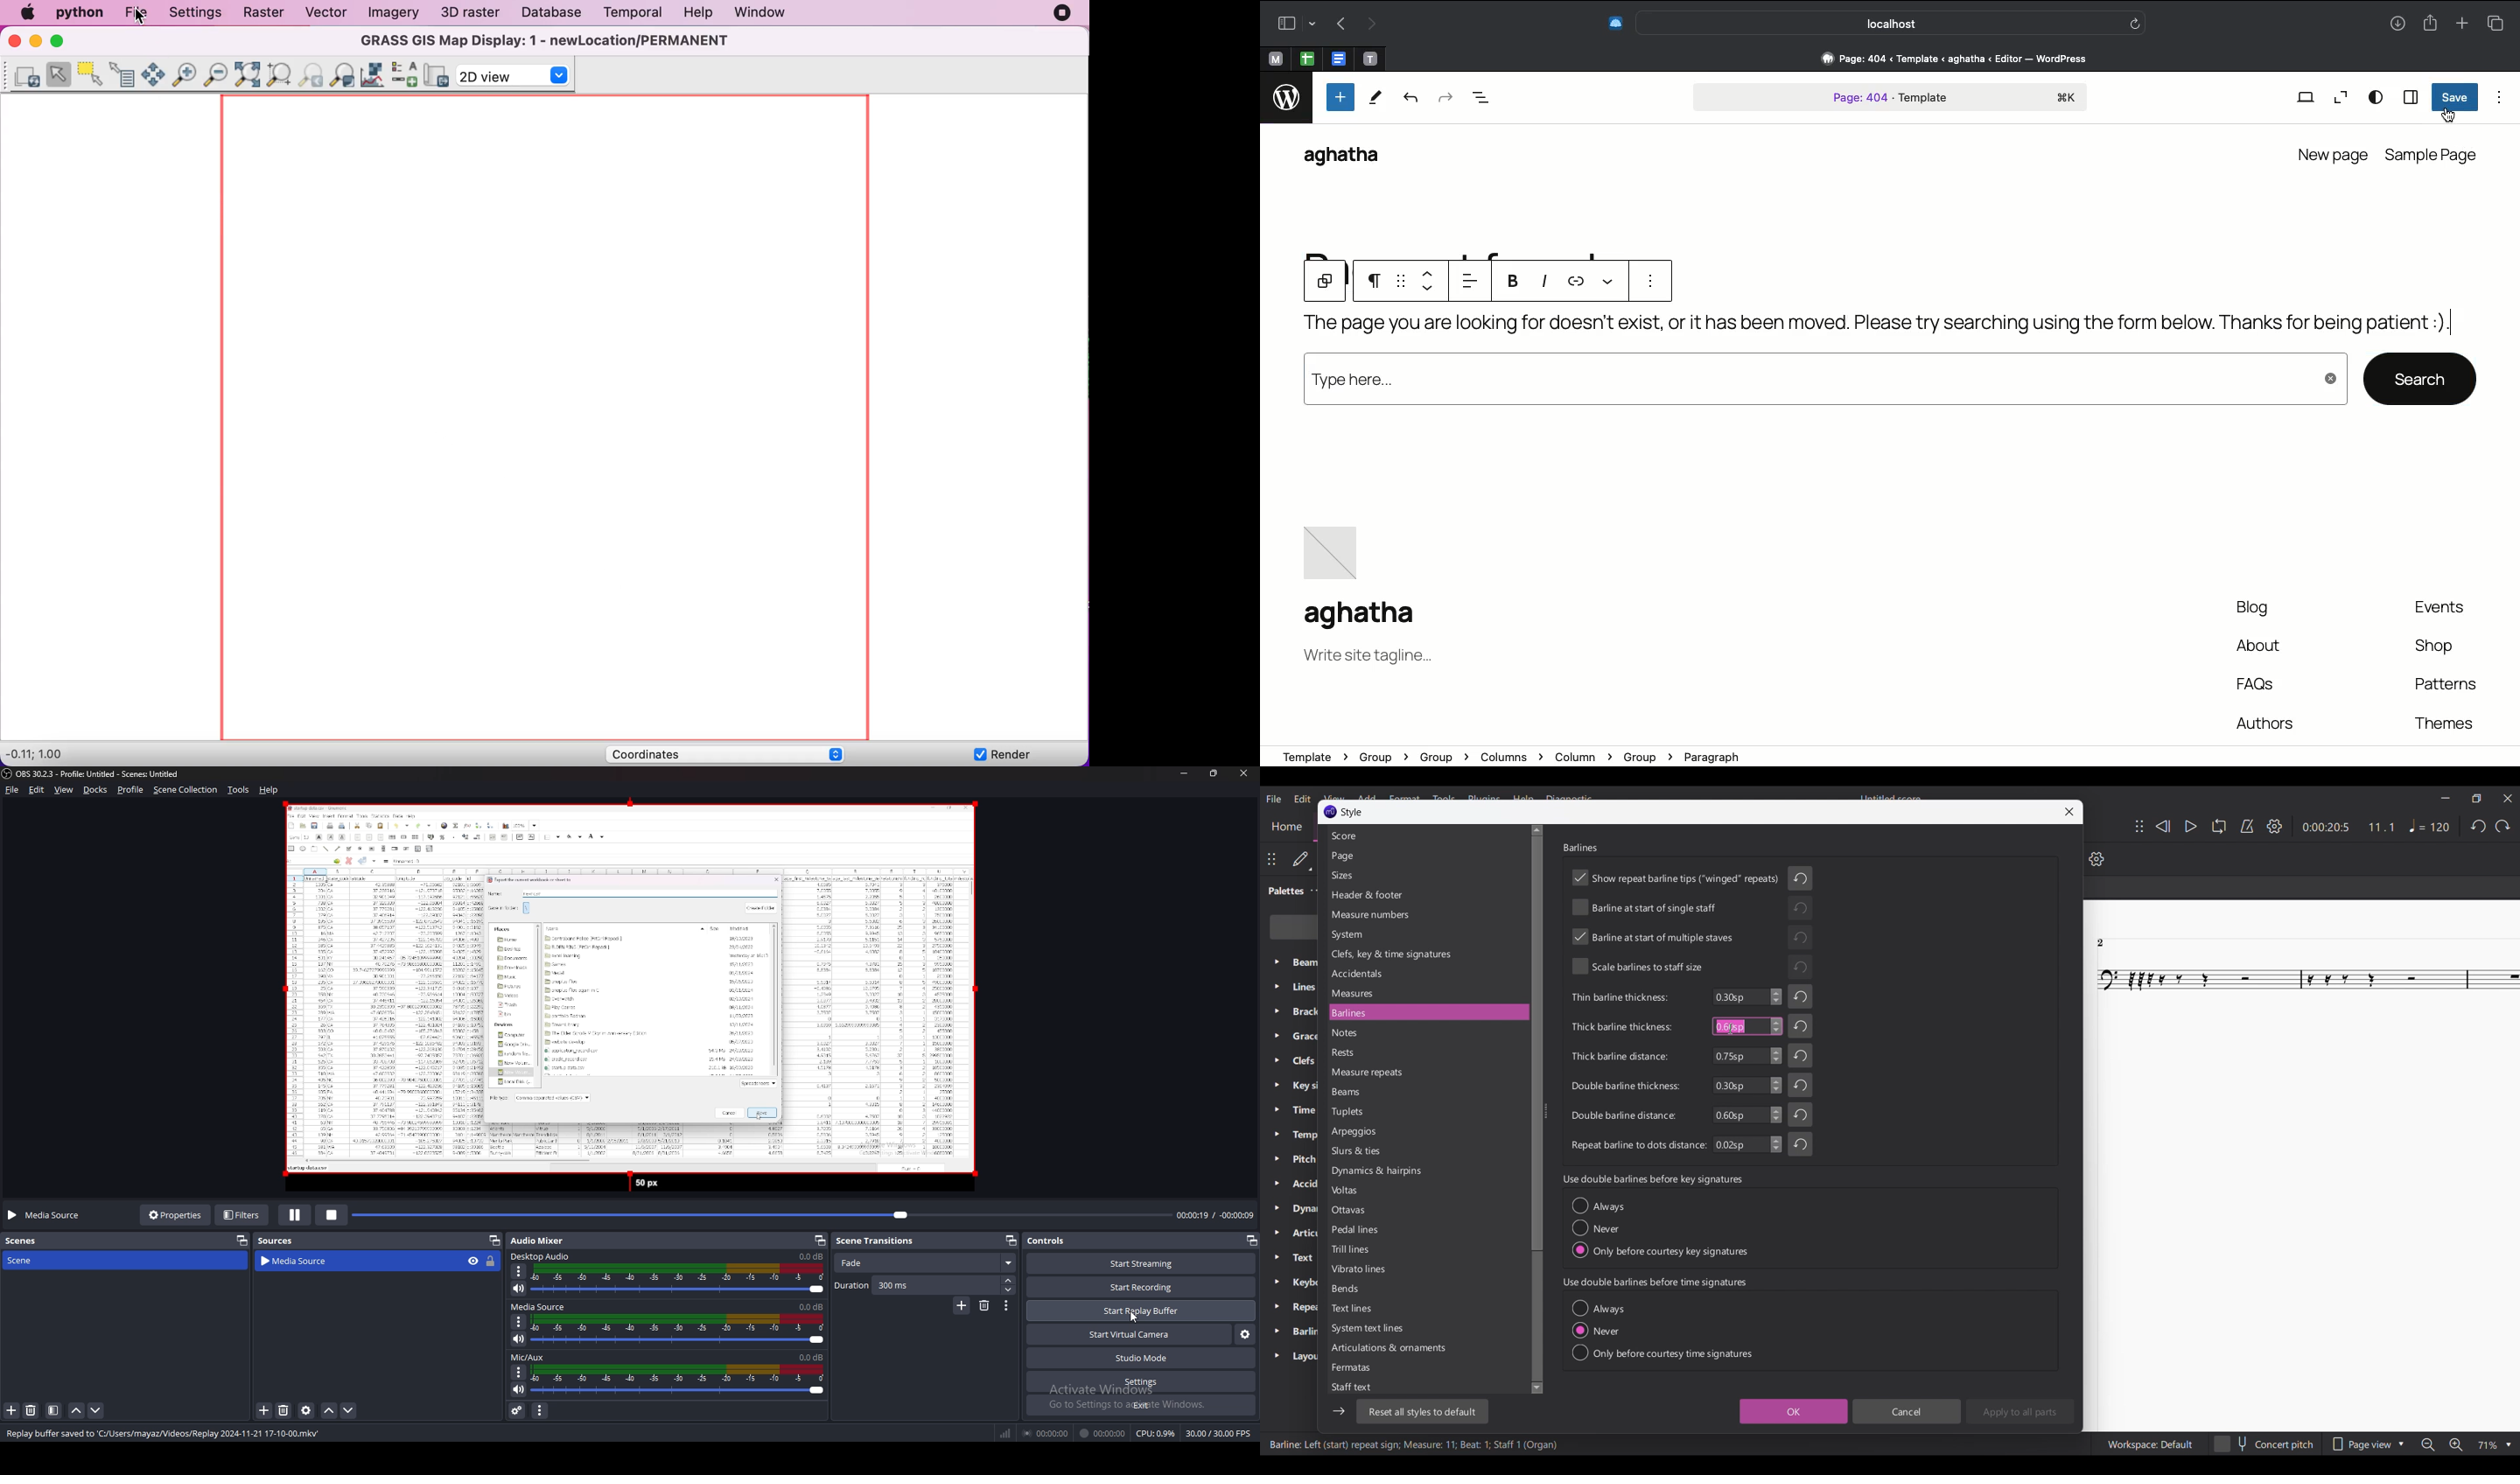 This screenshot has width=2520, height=1484. What do you see at coordinates (1677, 923) in the screenshot?
I see `Indicates toggle on/off` at bounding box center [1677, 923].